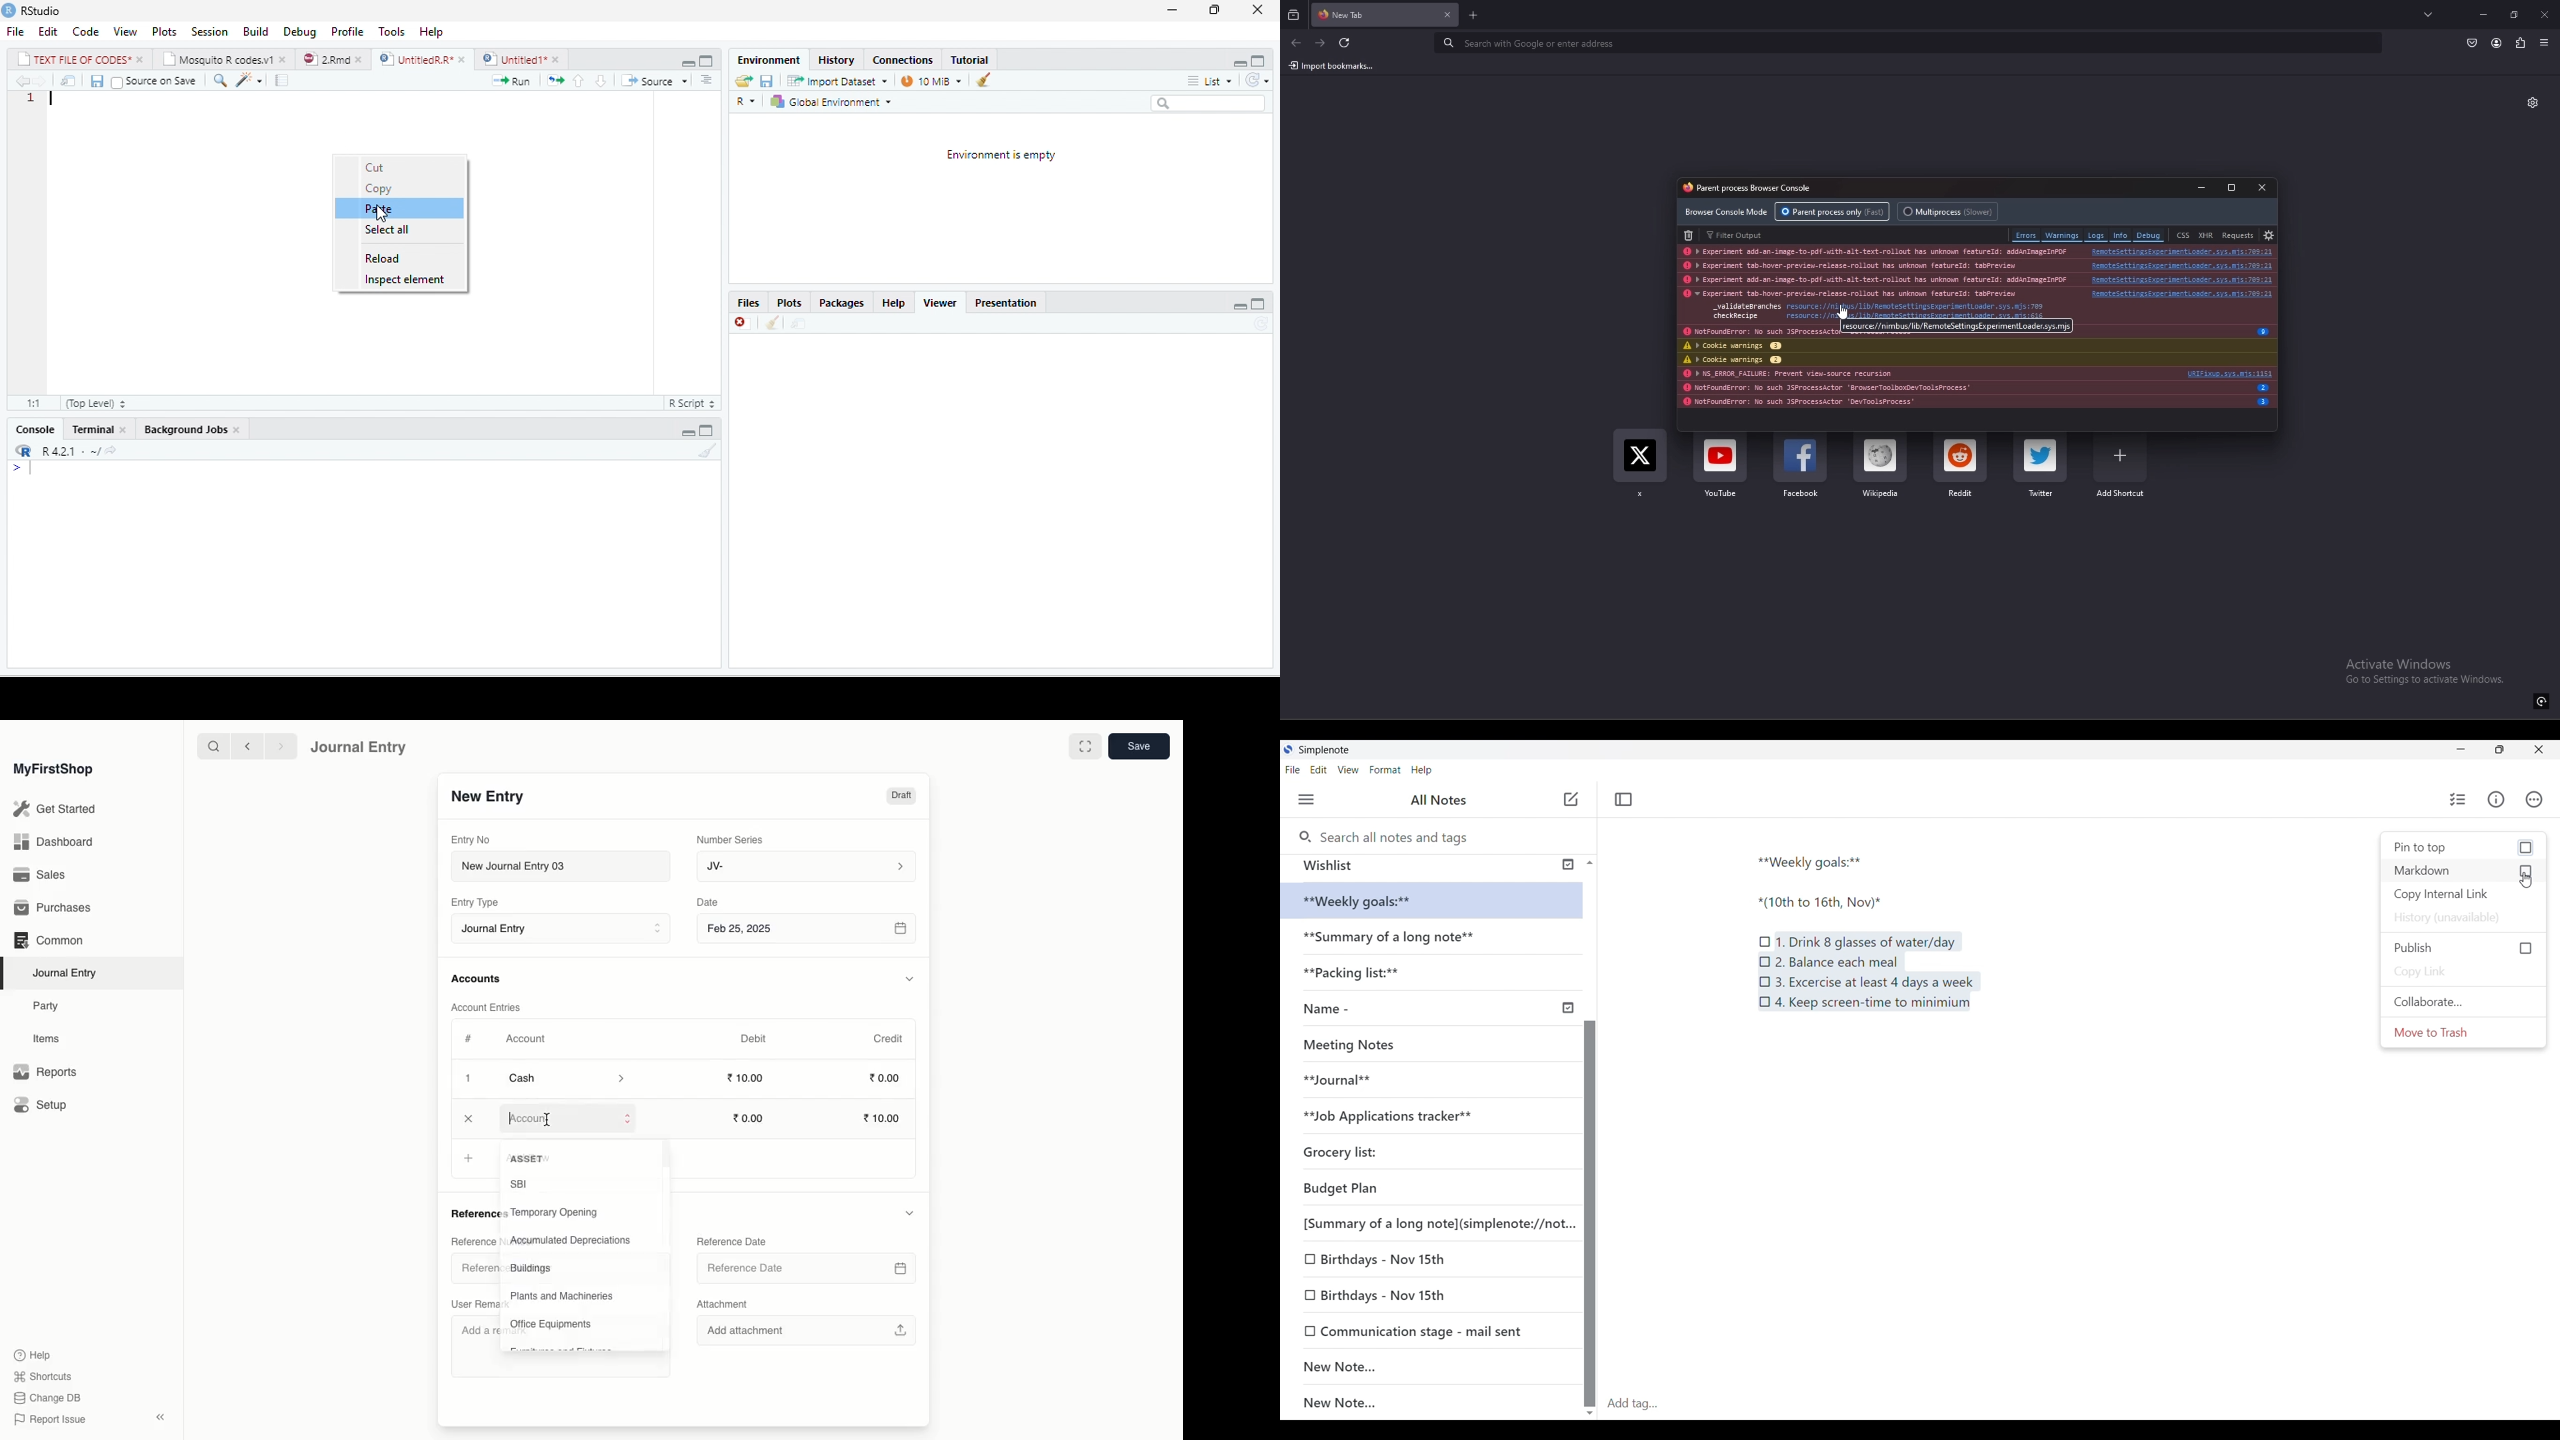  Describe the element at coordinates (1436, 1009) in the screenshot. I see `Name` at that location.